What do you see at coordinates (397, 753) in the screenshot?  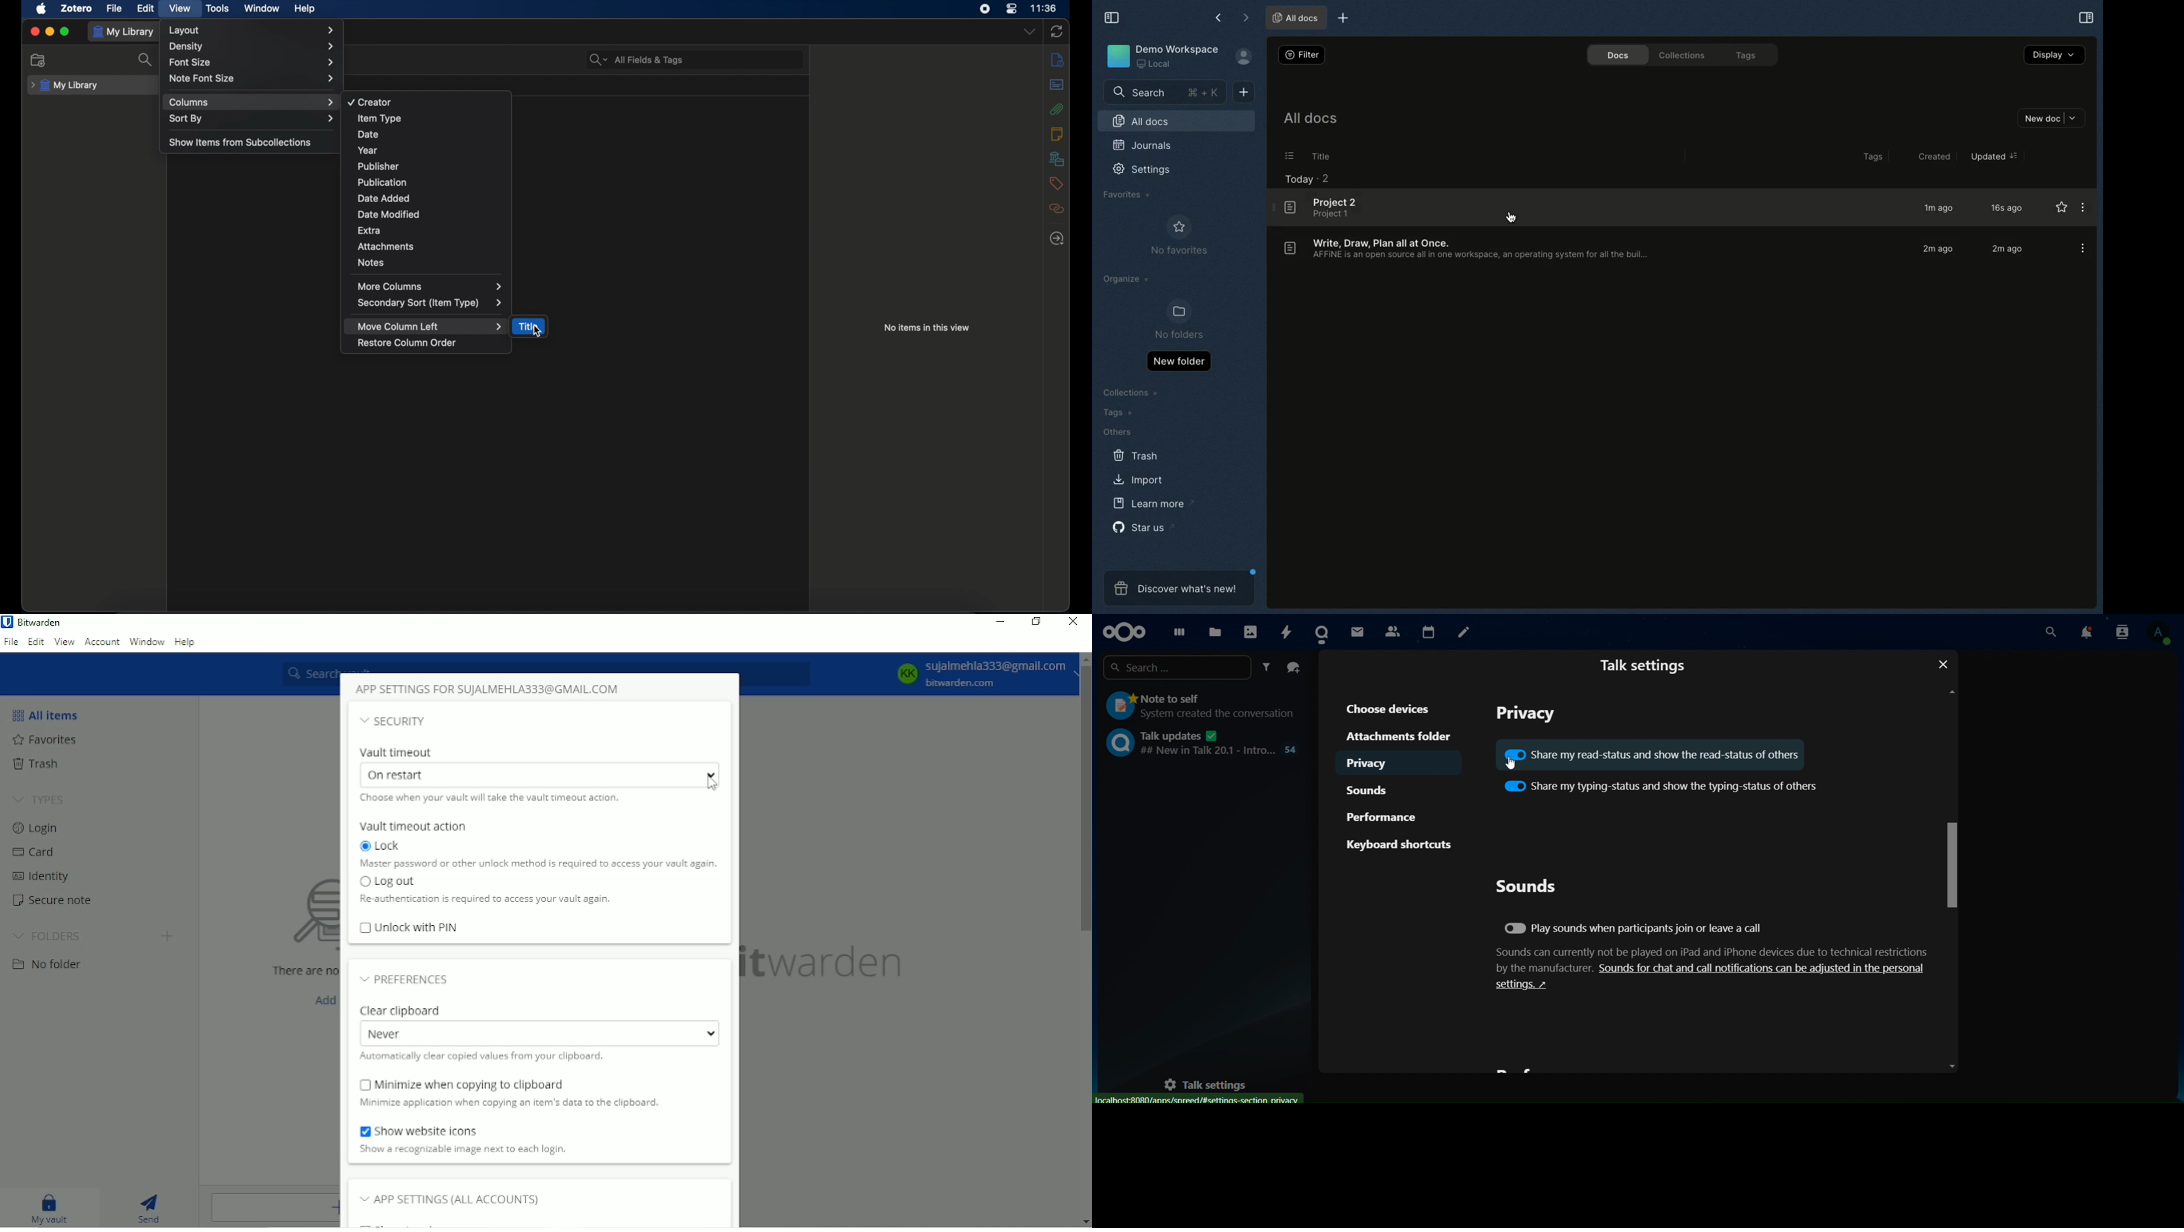 I see `Vault timeout` at bounding box center [397, 753].